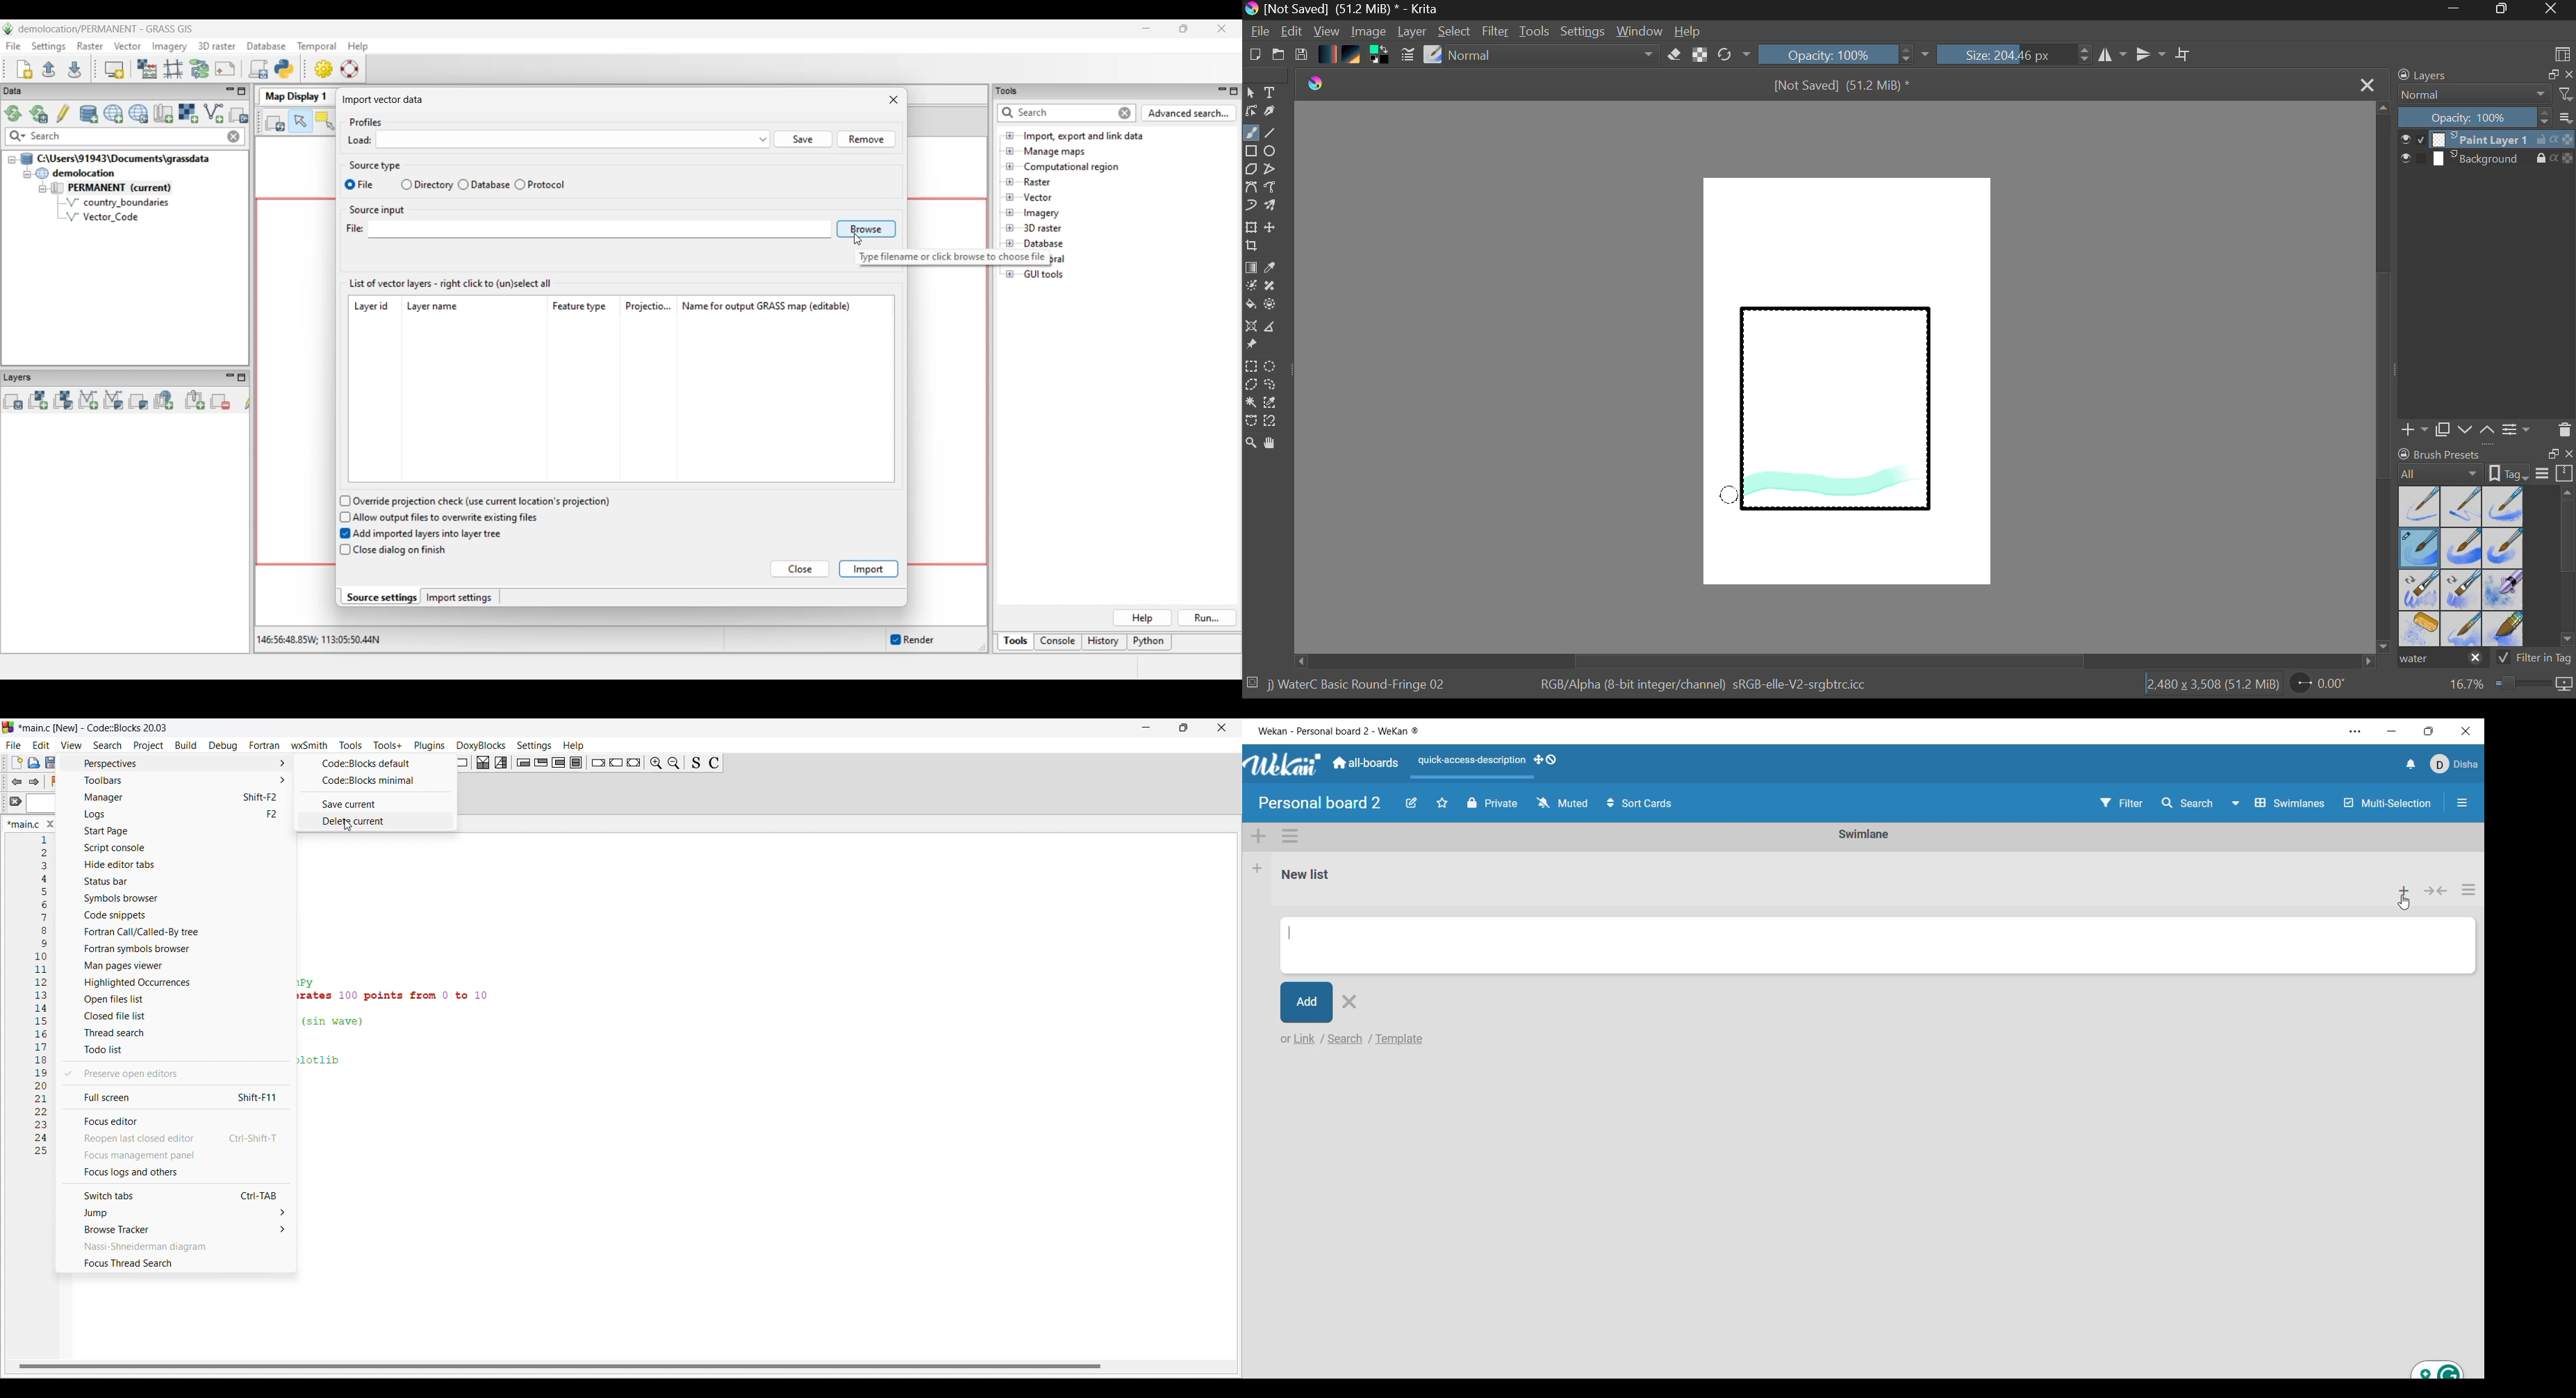 The width and height of the screenshot is (2576, 1400). I want to click on Freehand Path Tool, so click(1269, 188).